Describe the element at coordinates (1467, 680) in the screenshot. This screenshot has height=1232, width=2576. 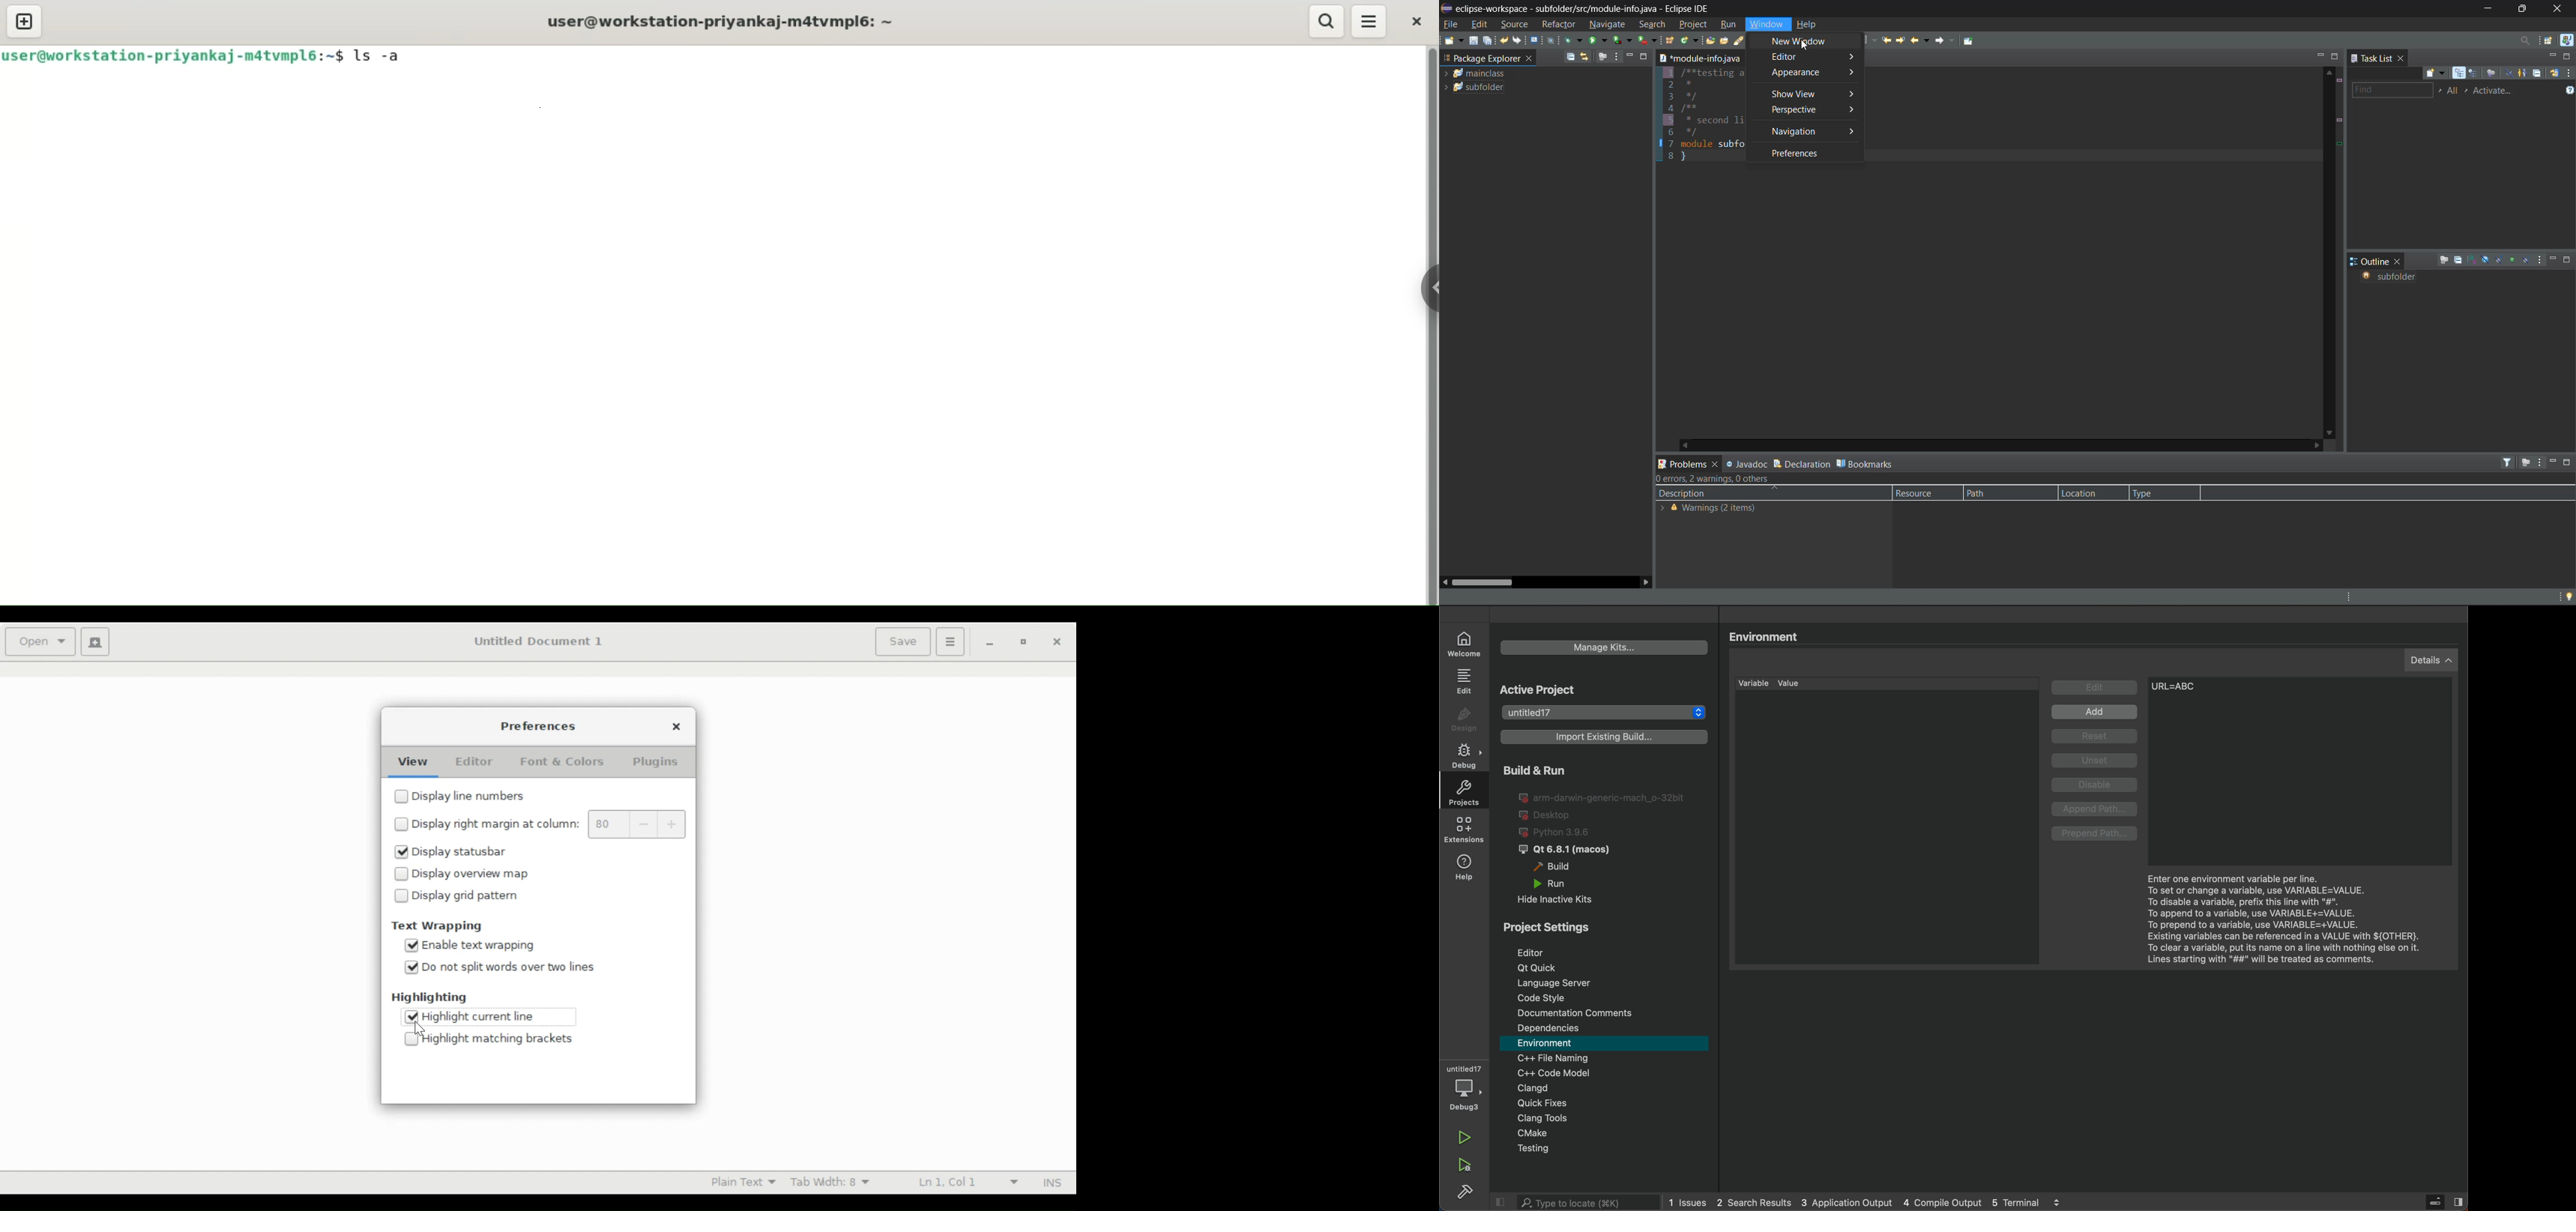
I see `edit` at that location.